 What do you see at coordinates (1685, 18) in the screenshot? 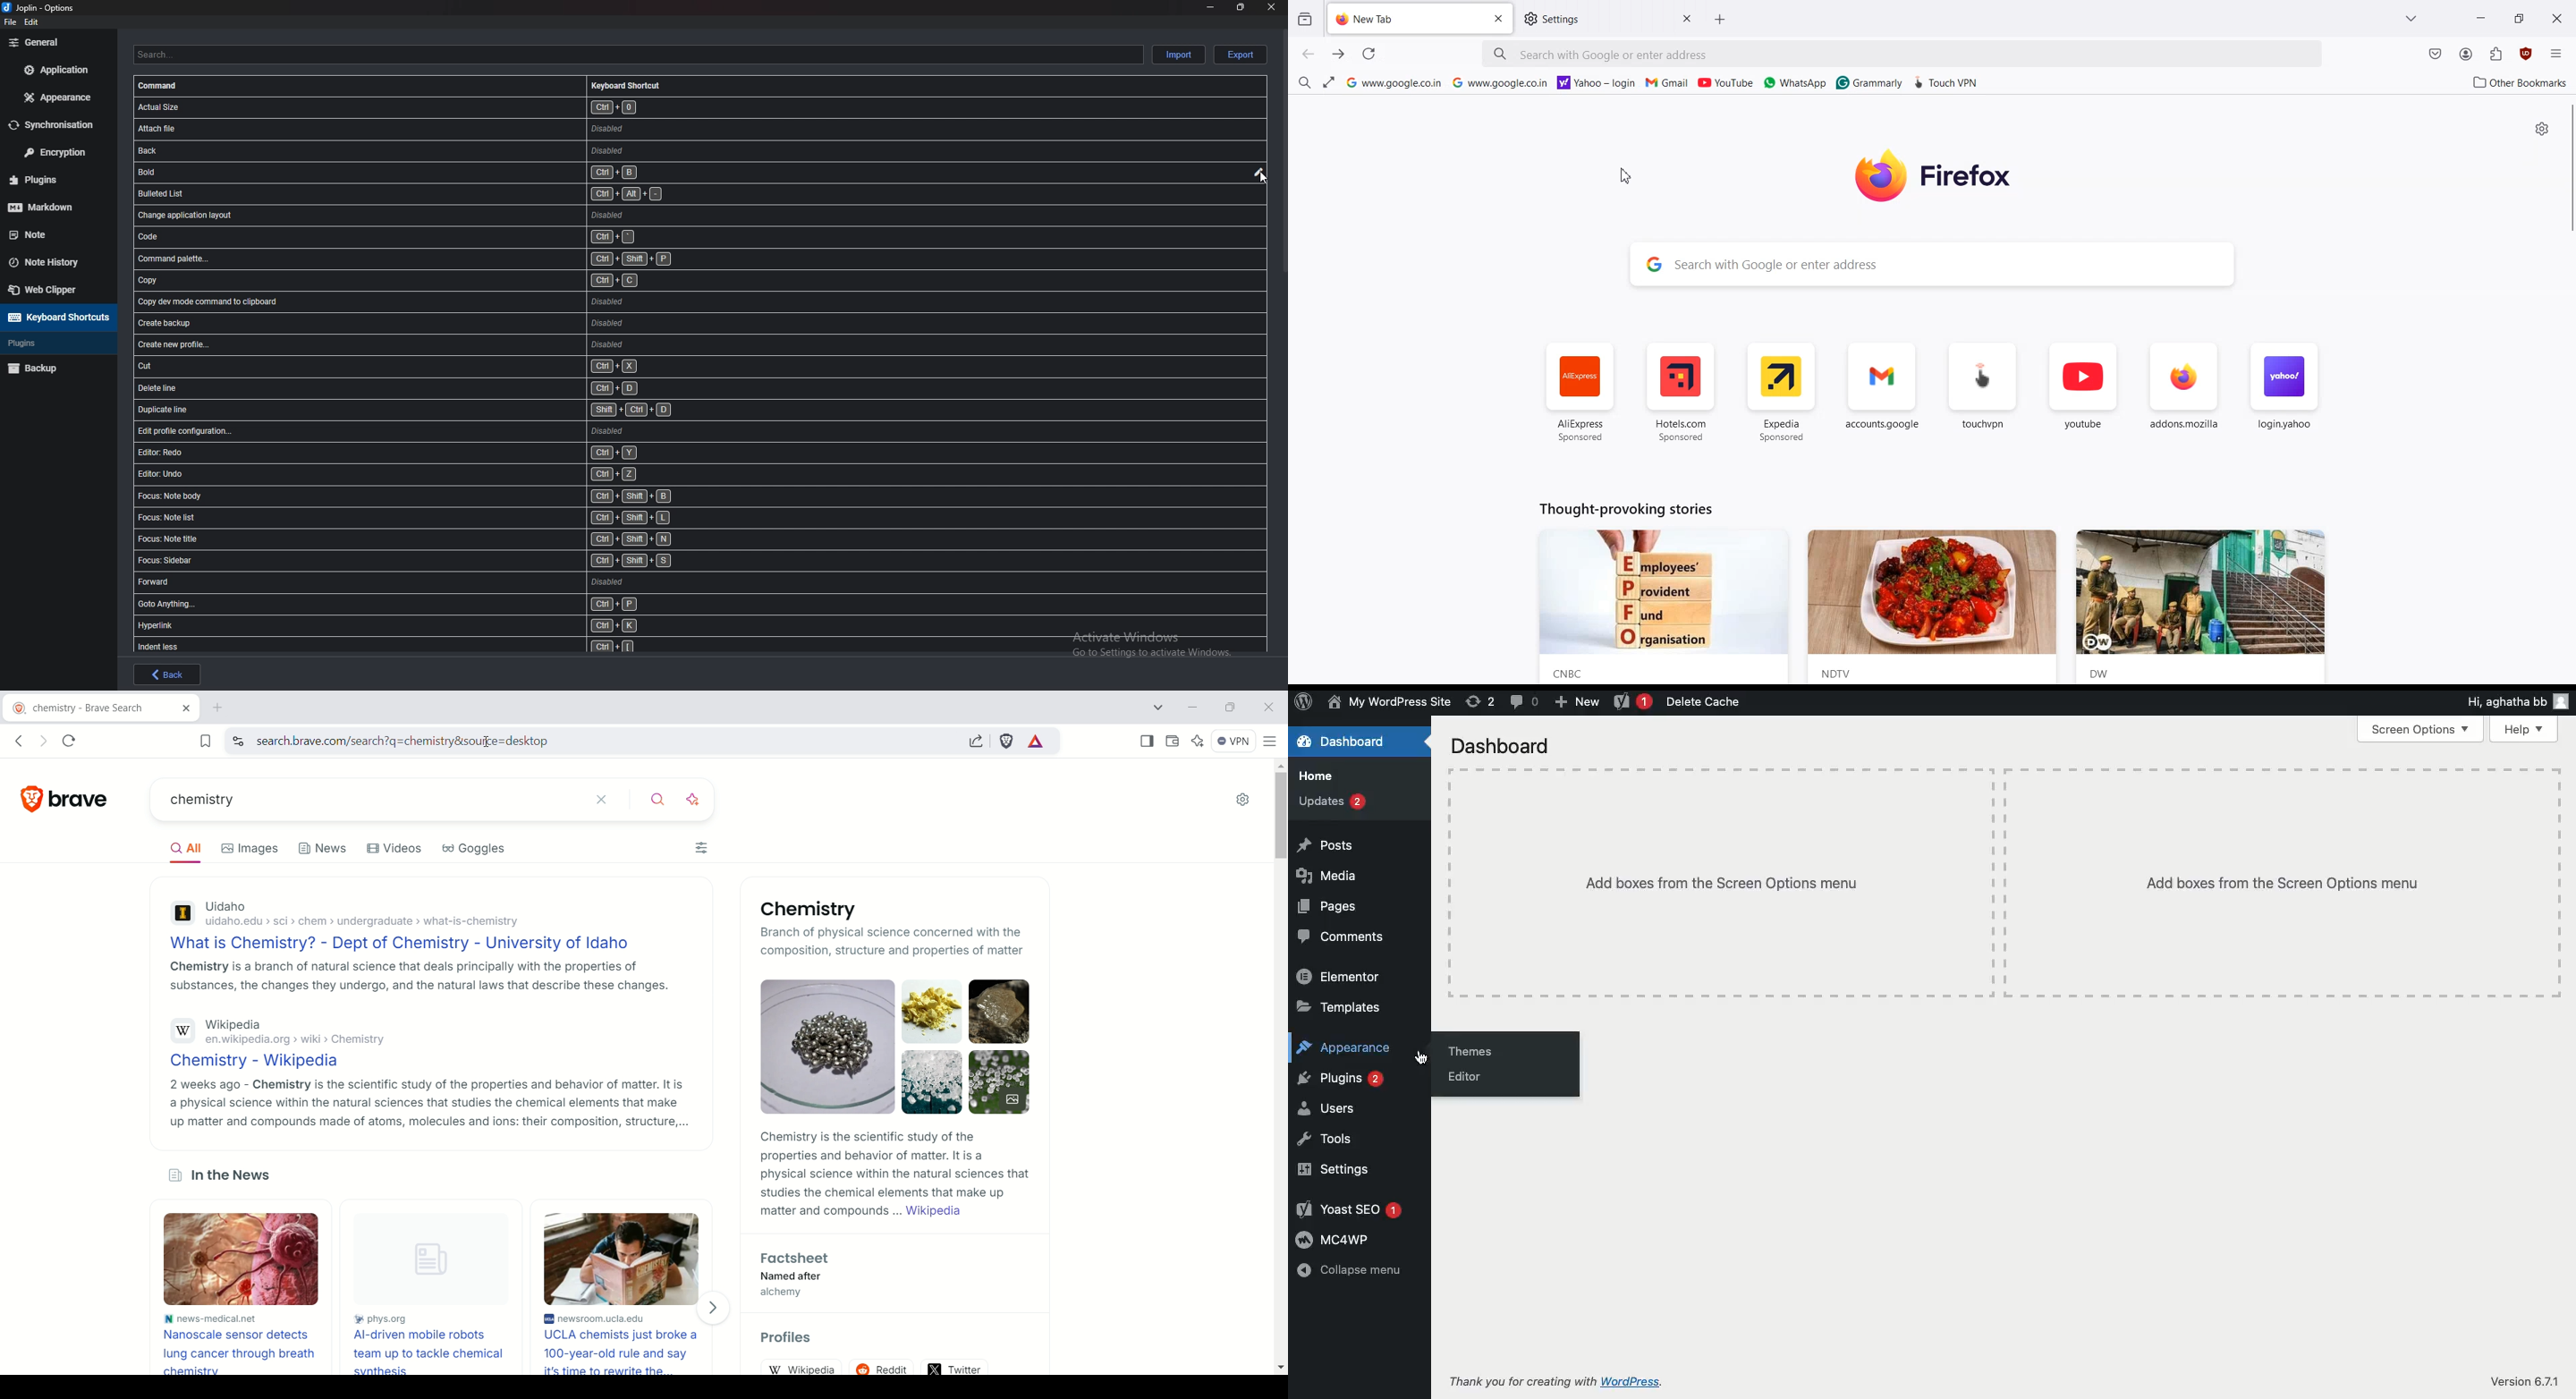
I see `Close` at bounding box center [1685, 18].